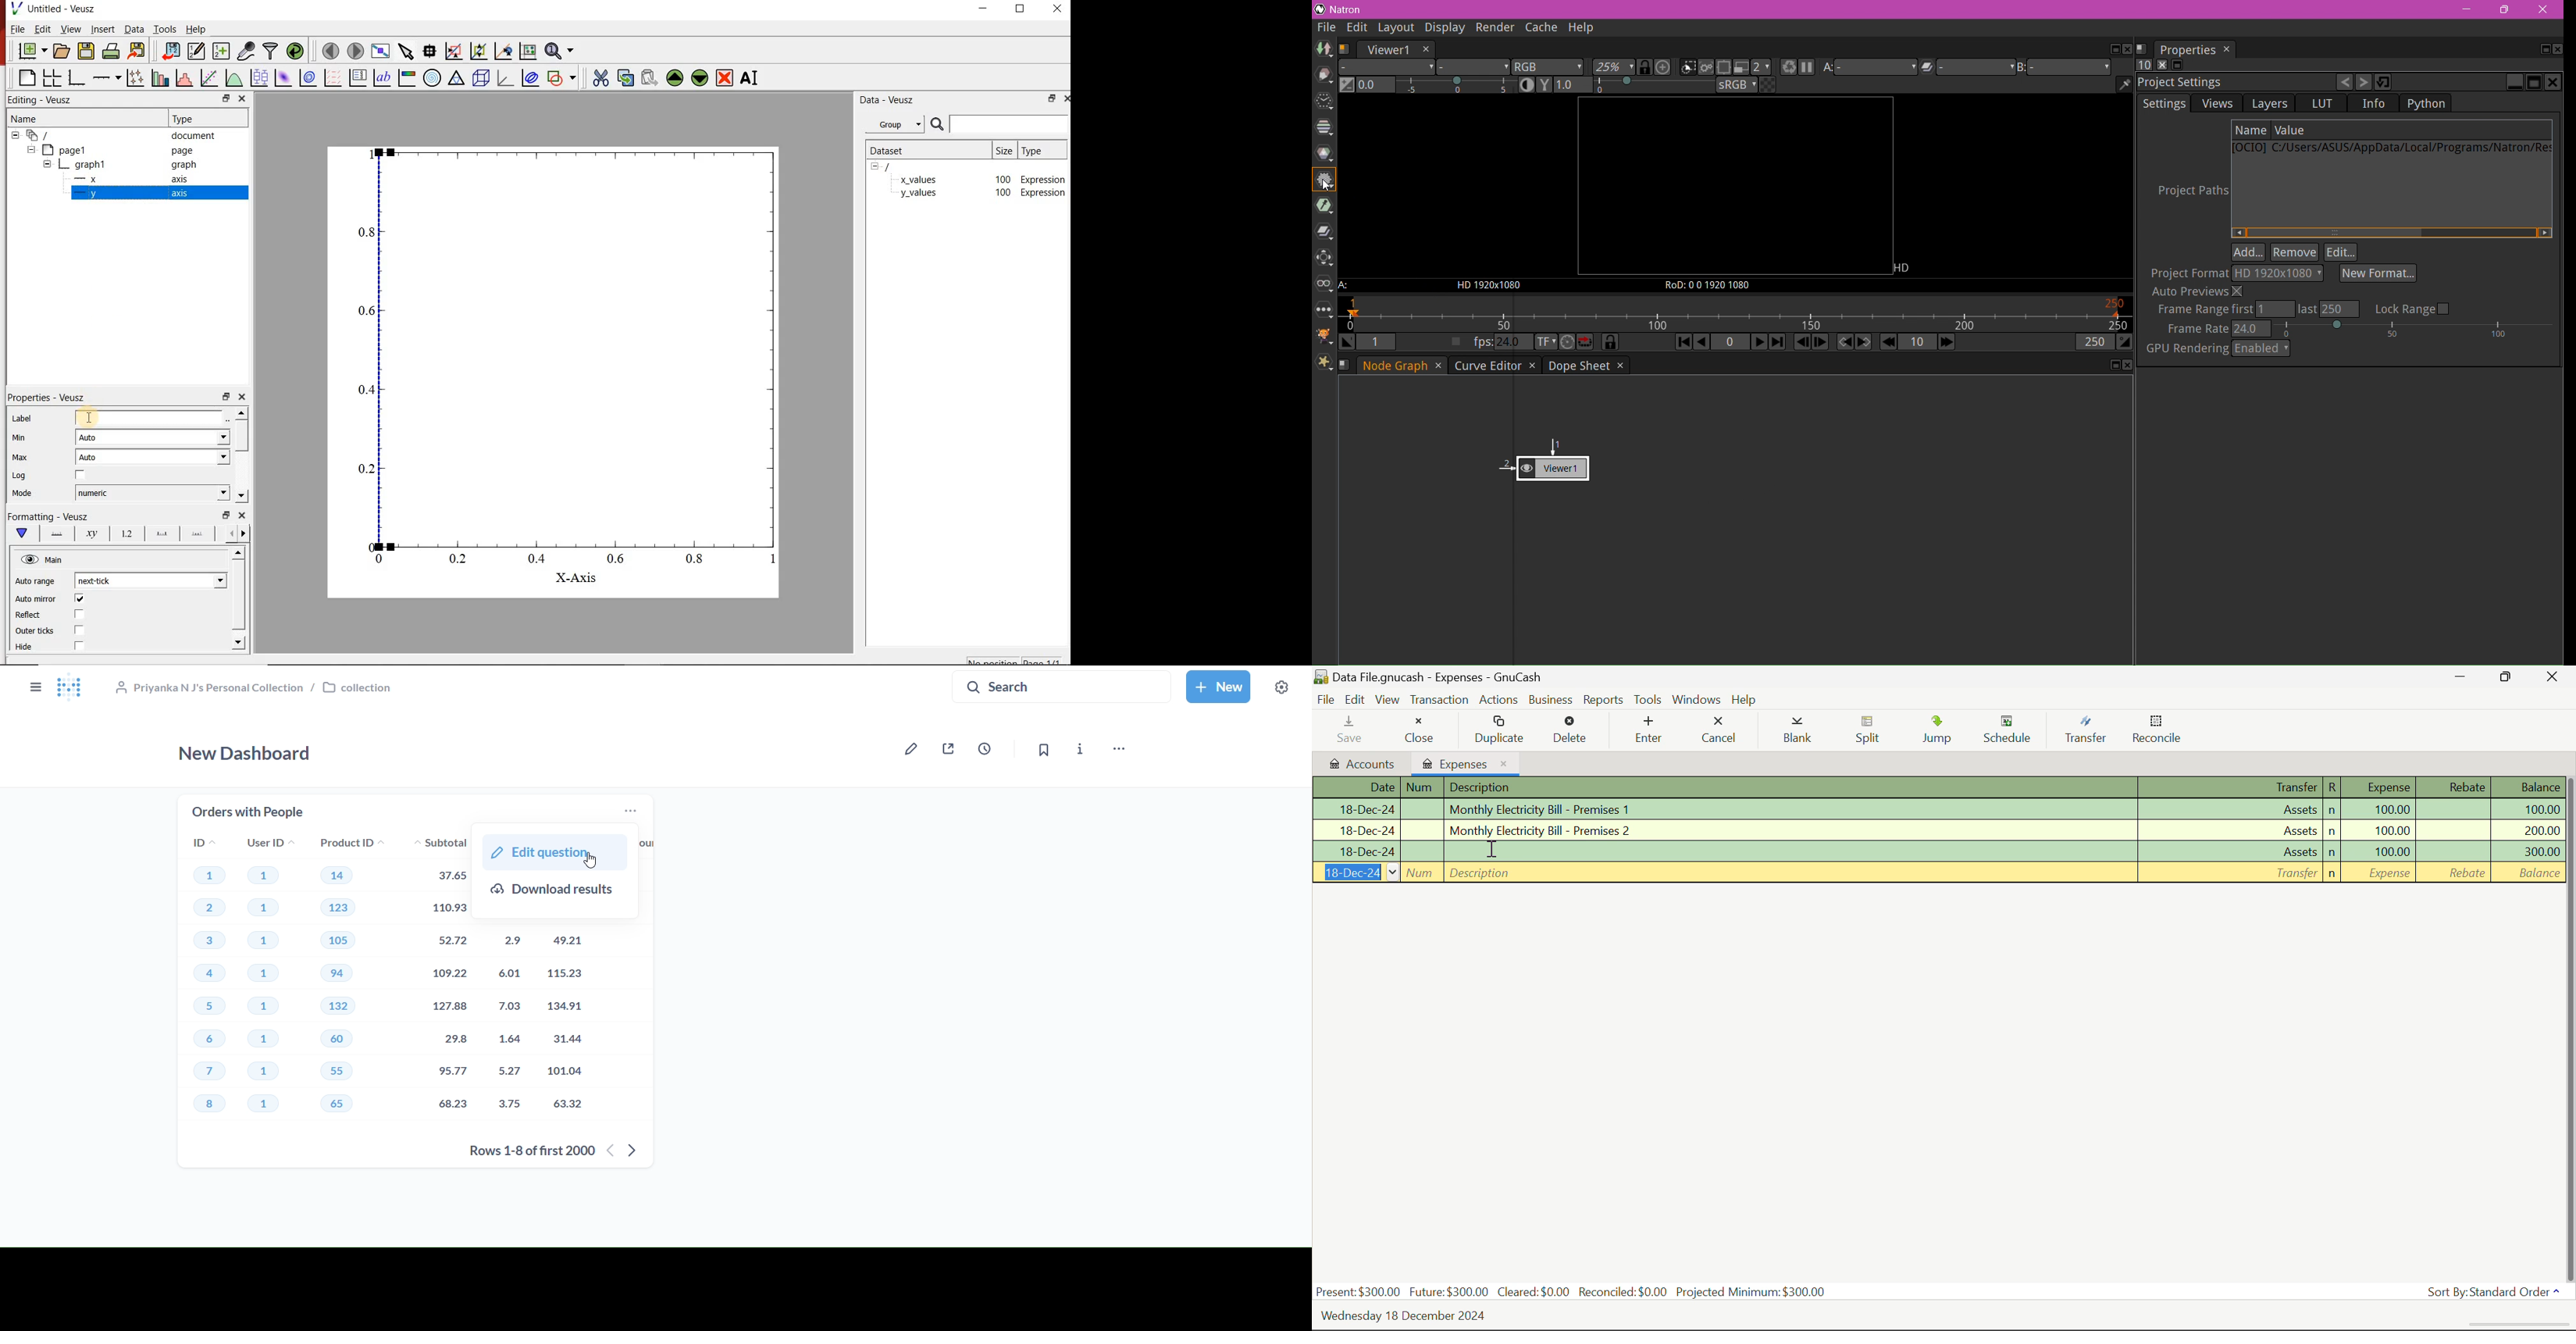 The height and width of the screenshot is (1344, 2576). I want to click on Enter, so click(1648, 730).